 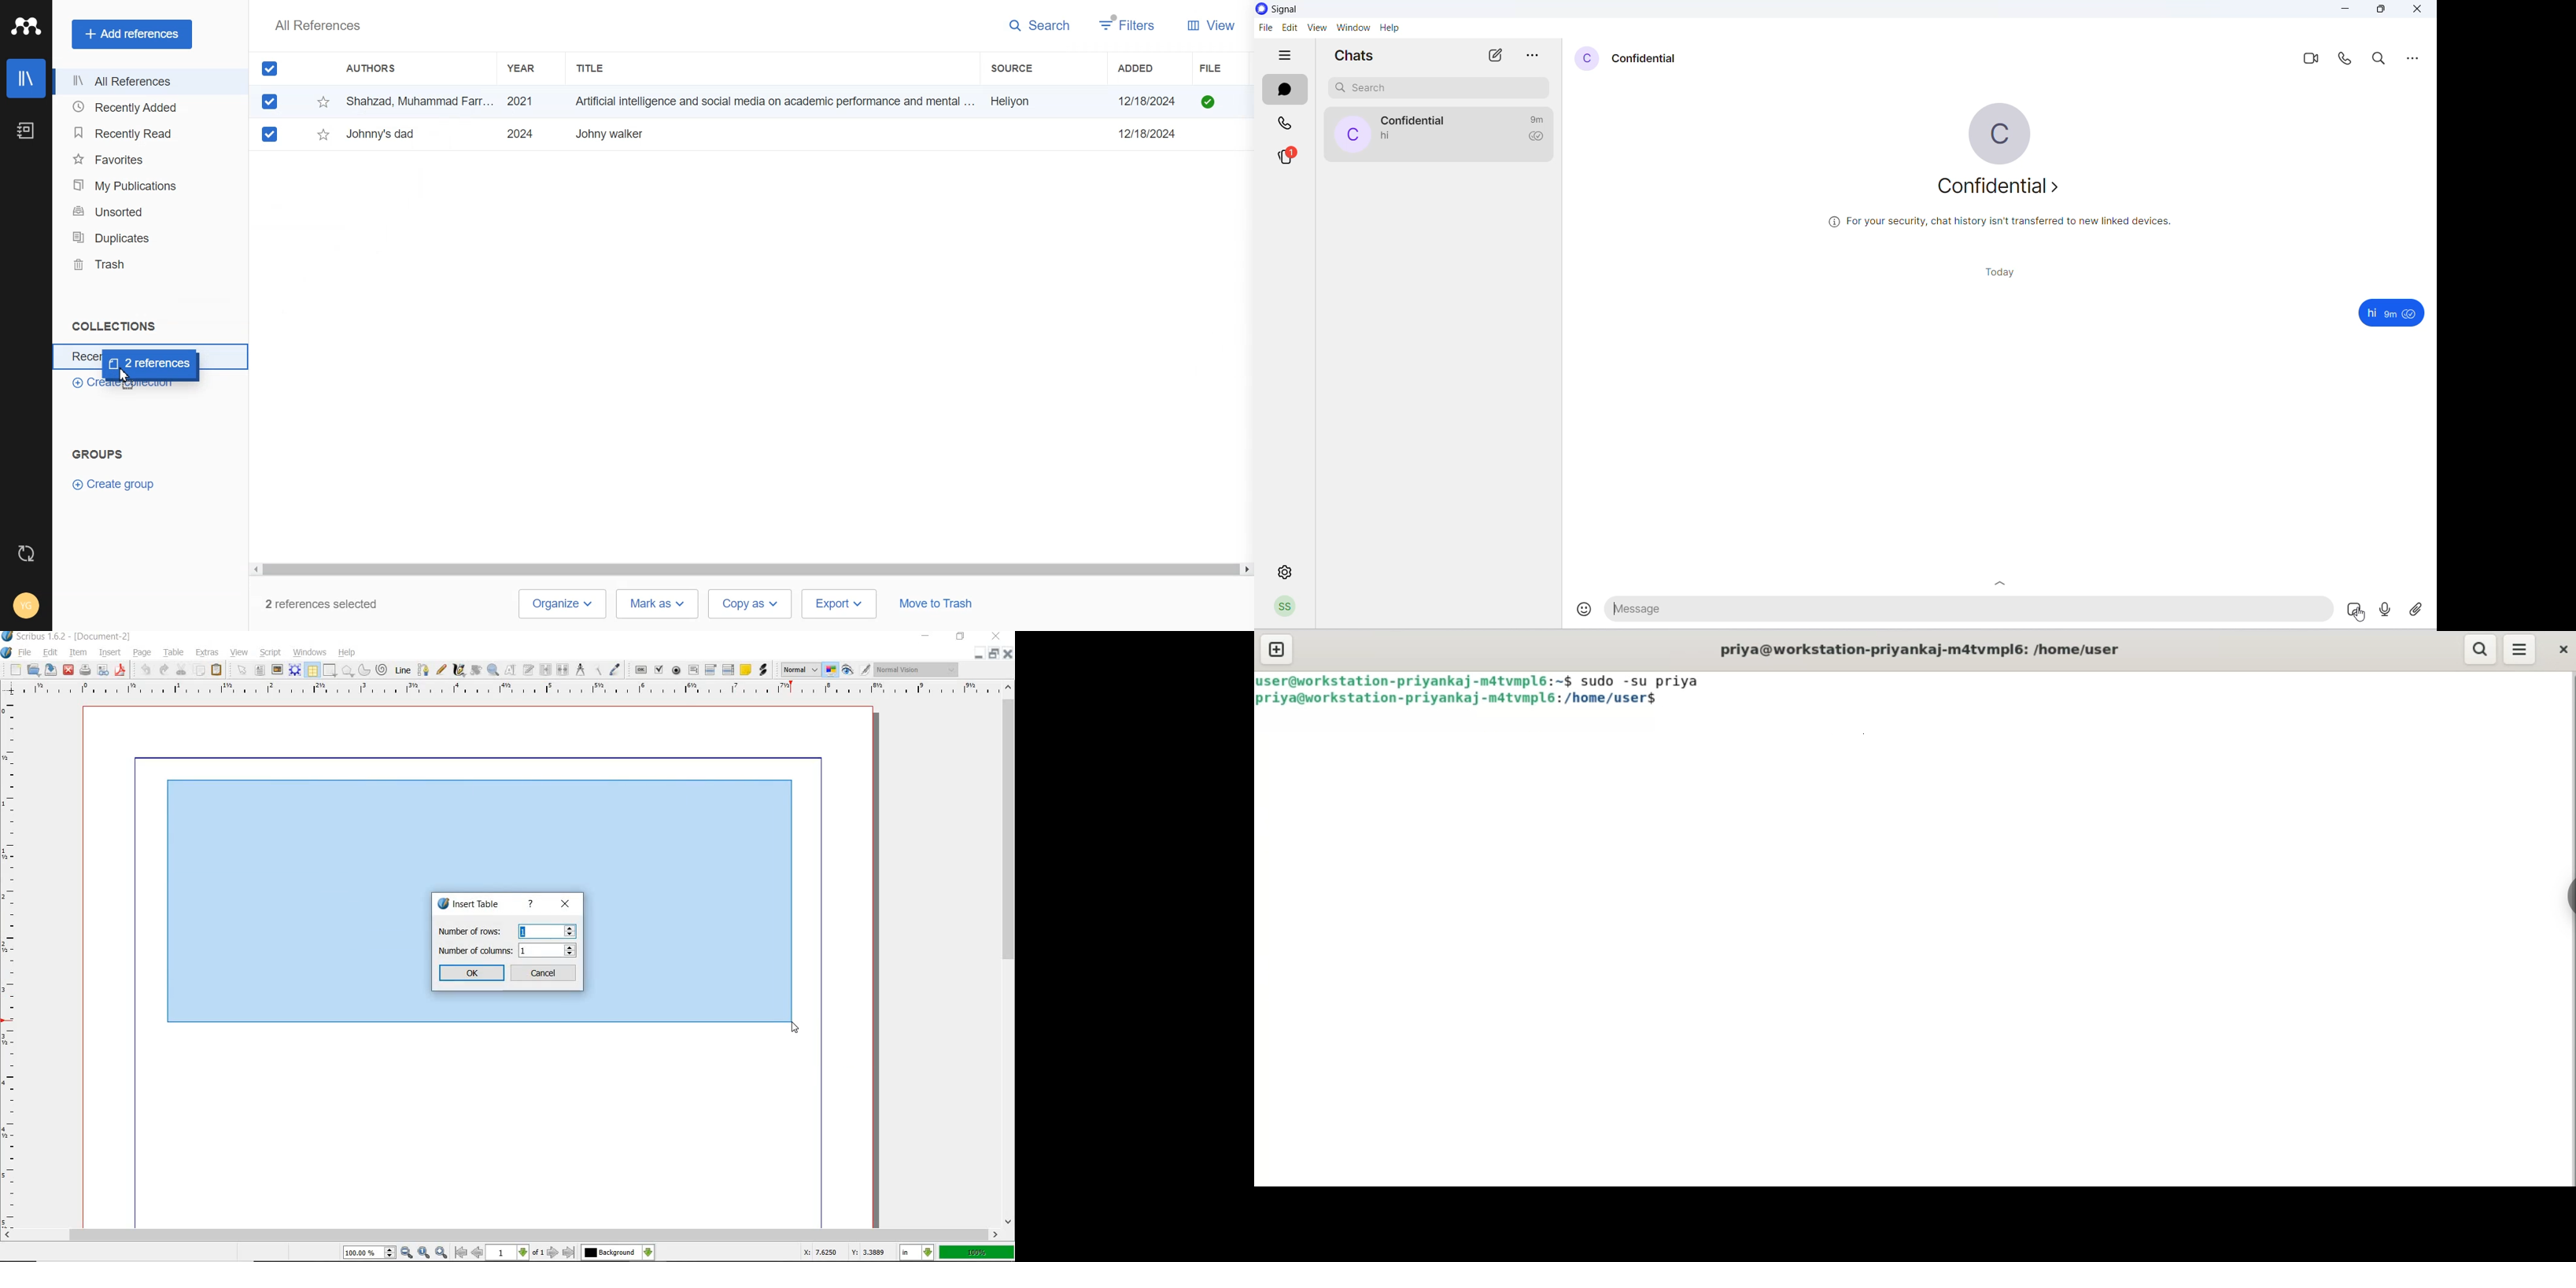 What do you see at coordinates (935, 605) in the screenshot?
I see `Move to trash` at bounding box center [935, 605].